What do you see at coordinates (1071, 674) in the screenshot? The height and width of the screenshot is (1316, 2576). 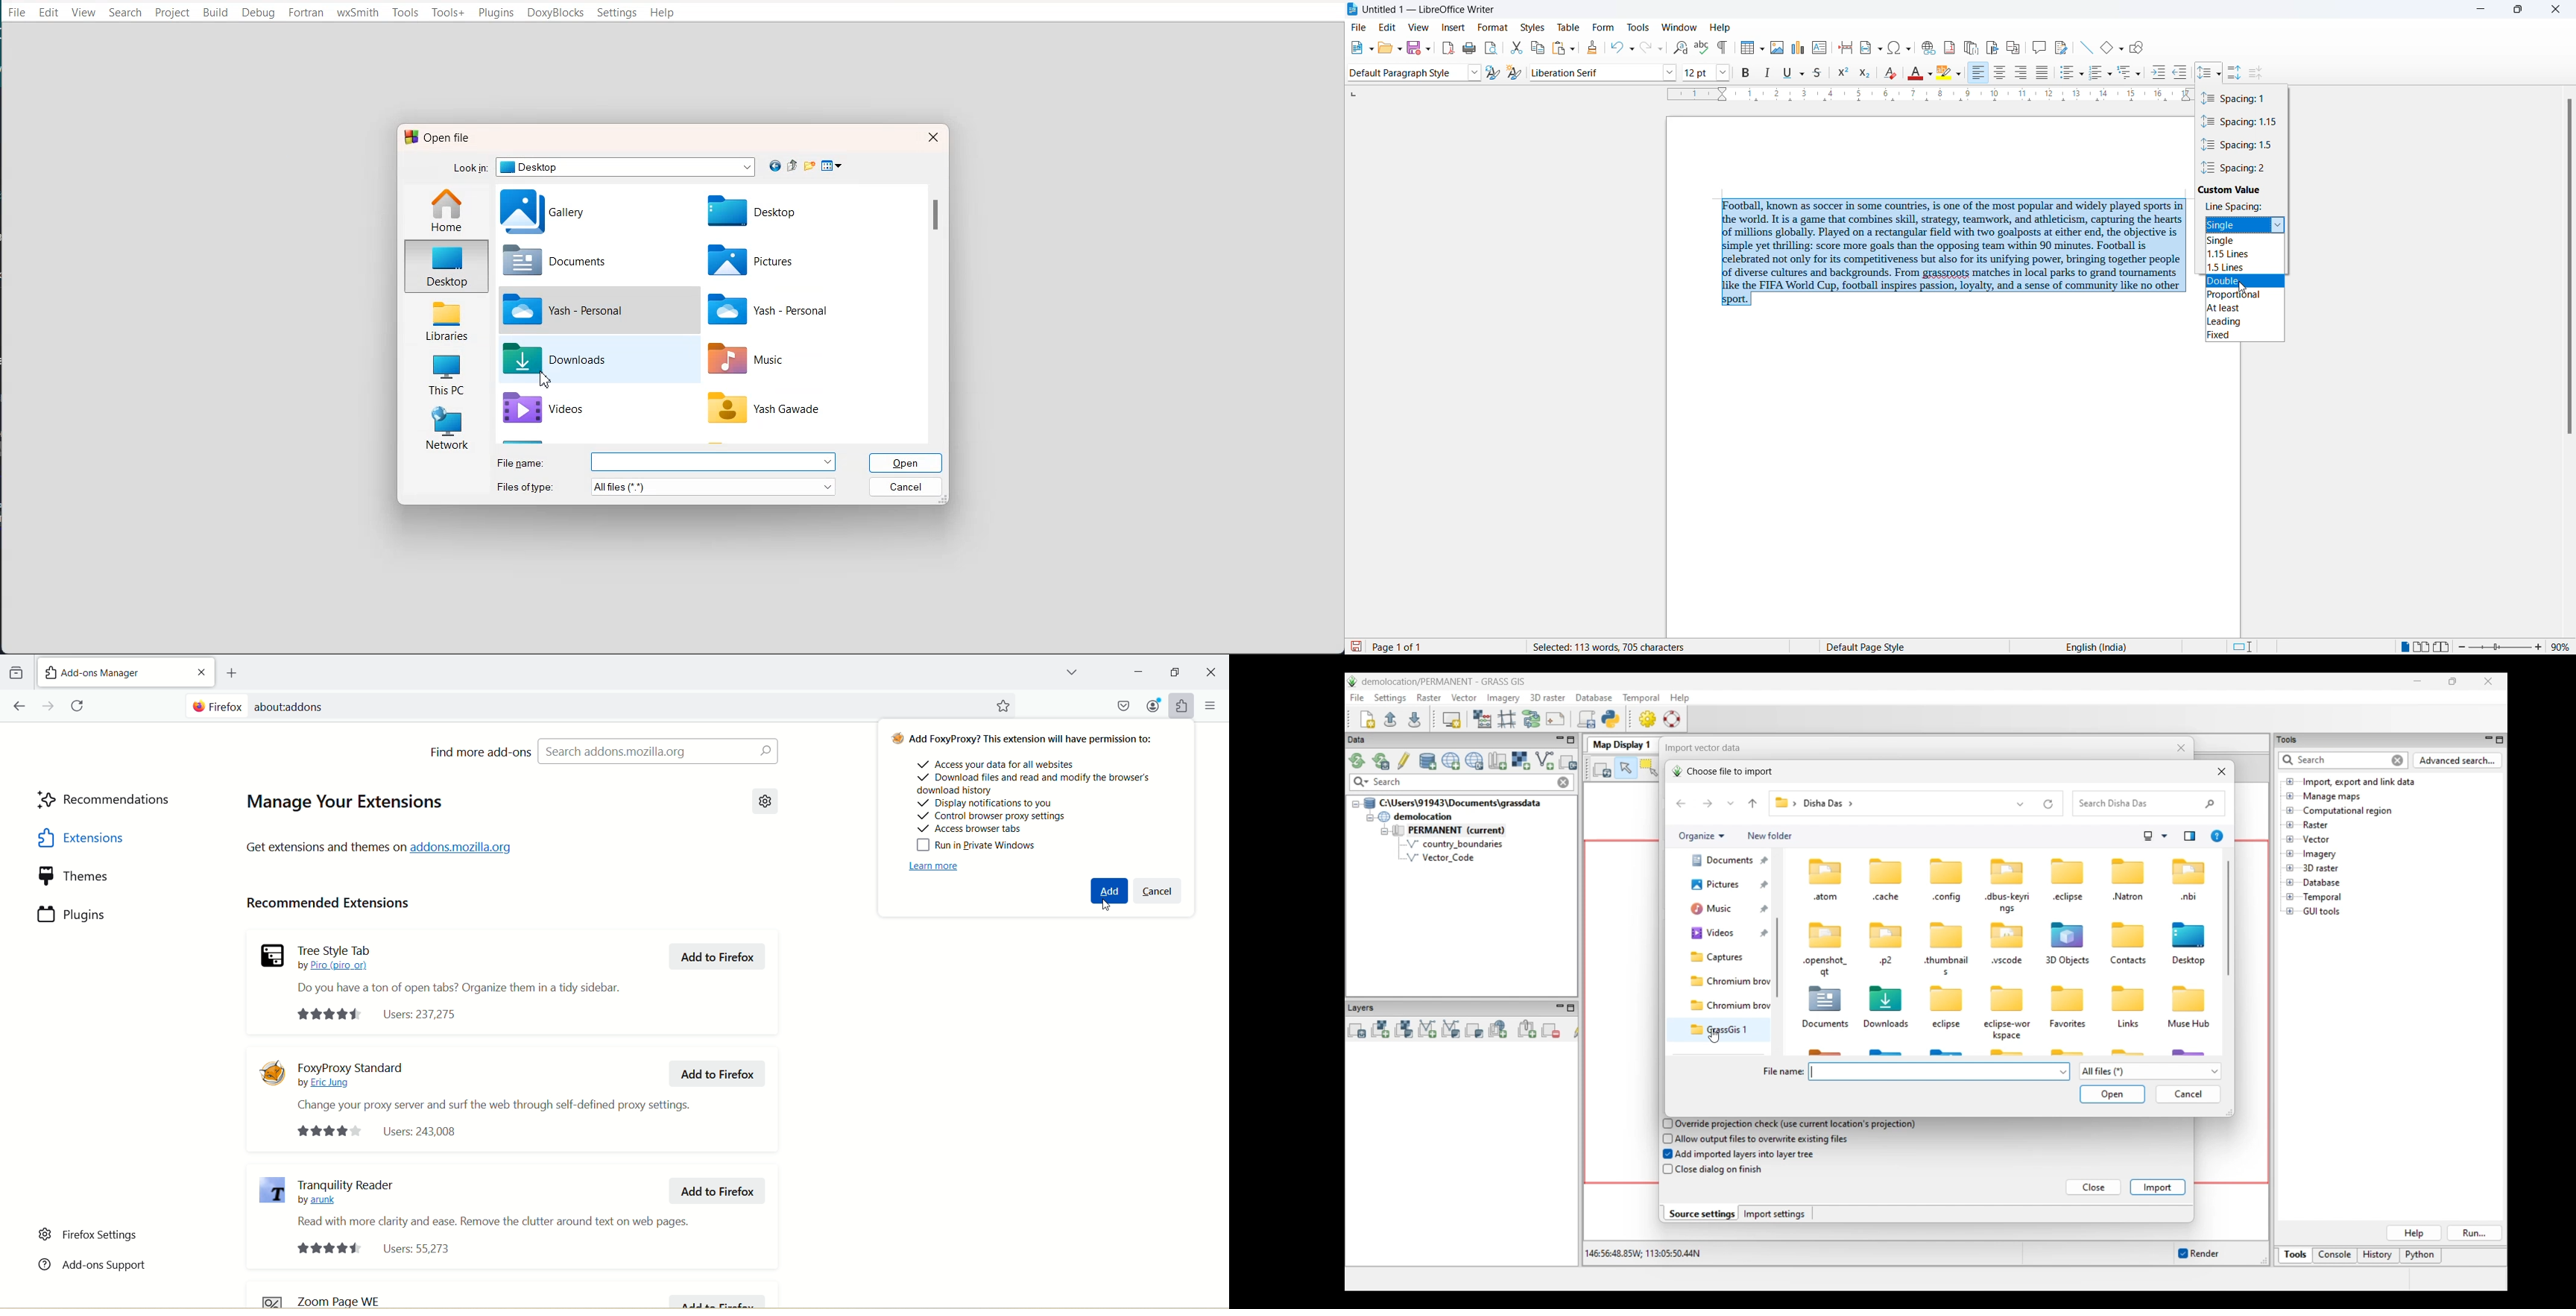 I see `Drop down box` at bounding box center [1071, 674].